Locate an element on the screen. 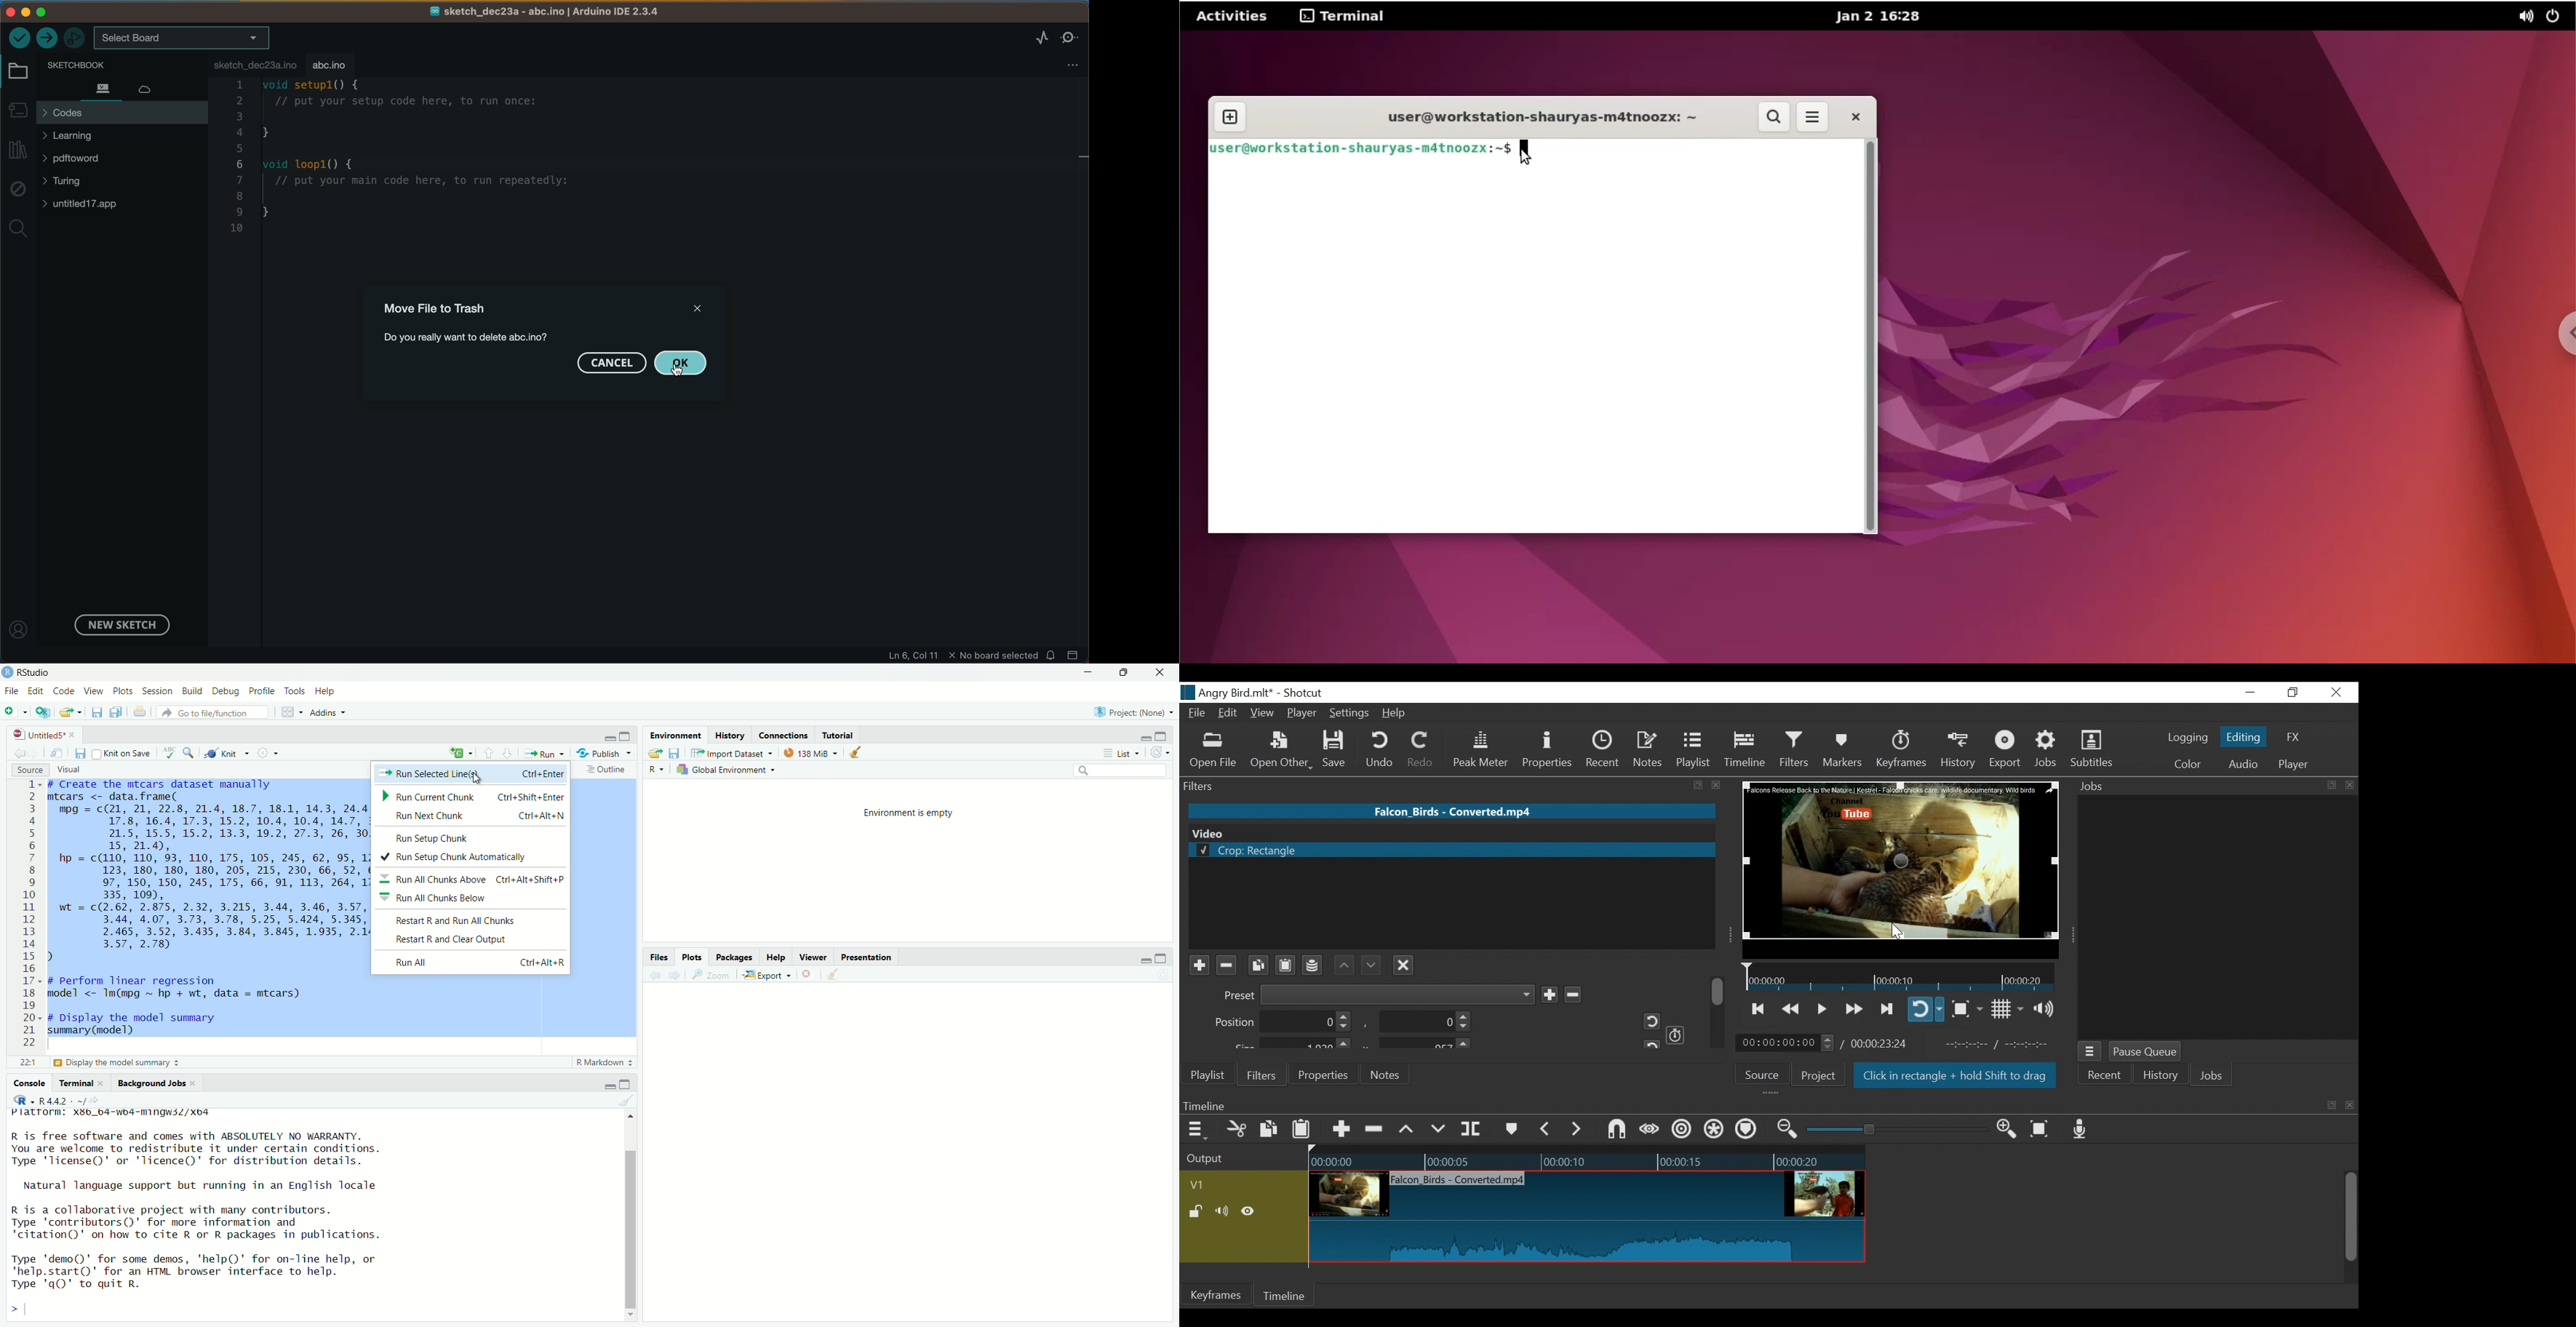 The height and width of the screenshot is (1344, 2576). Run All is located at coordinates (412, 962).